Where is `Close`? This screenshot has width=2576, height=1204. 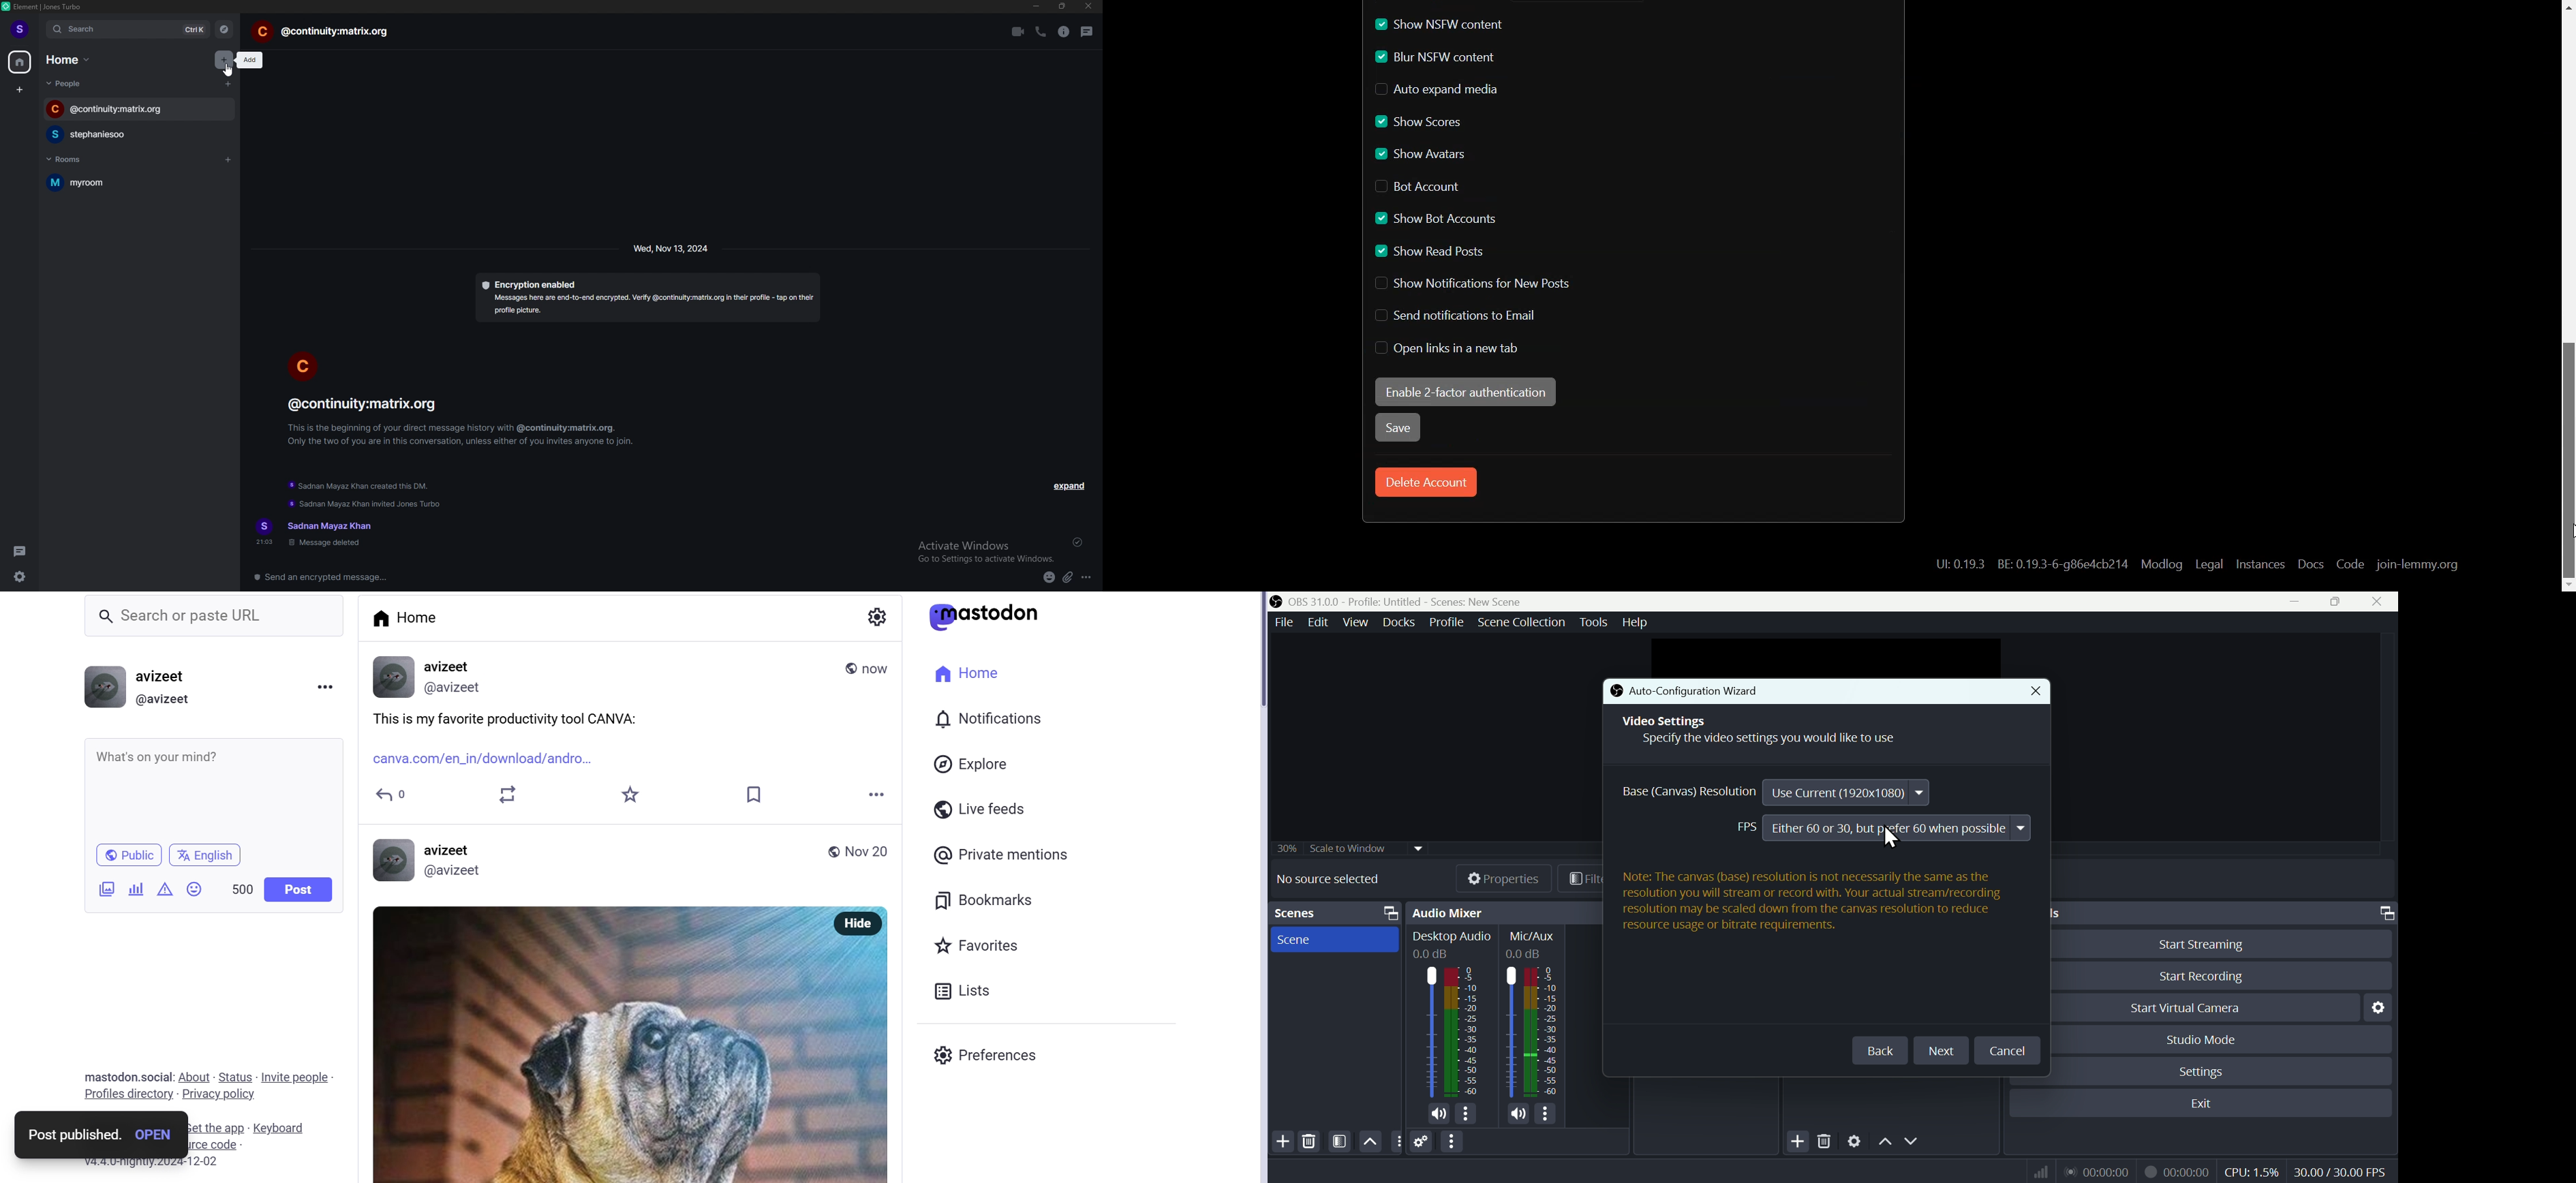 Close is located at coordinates (2035, 692).